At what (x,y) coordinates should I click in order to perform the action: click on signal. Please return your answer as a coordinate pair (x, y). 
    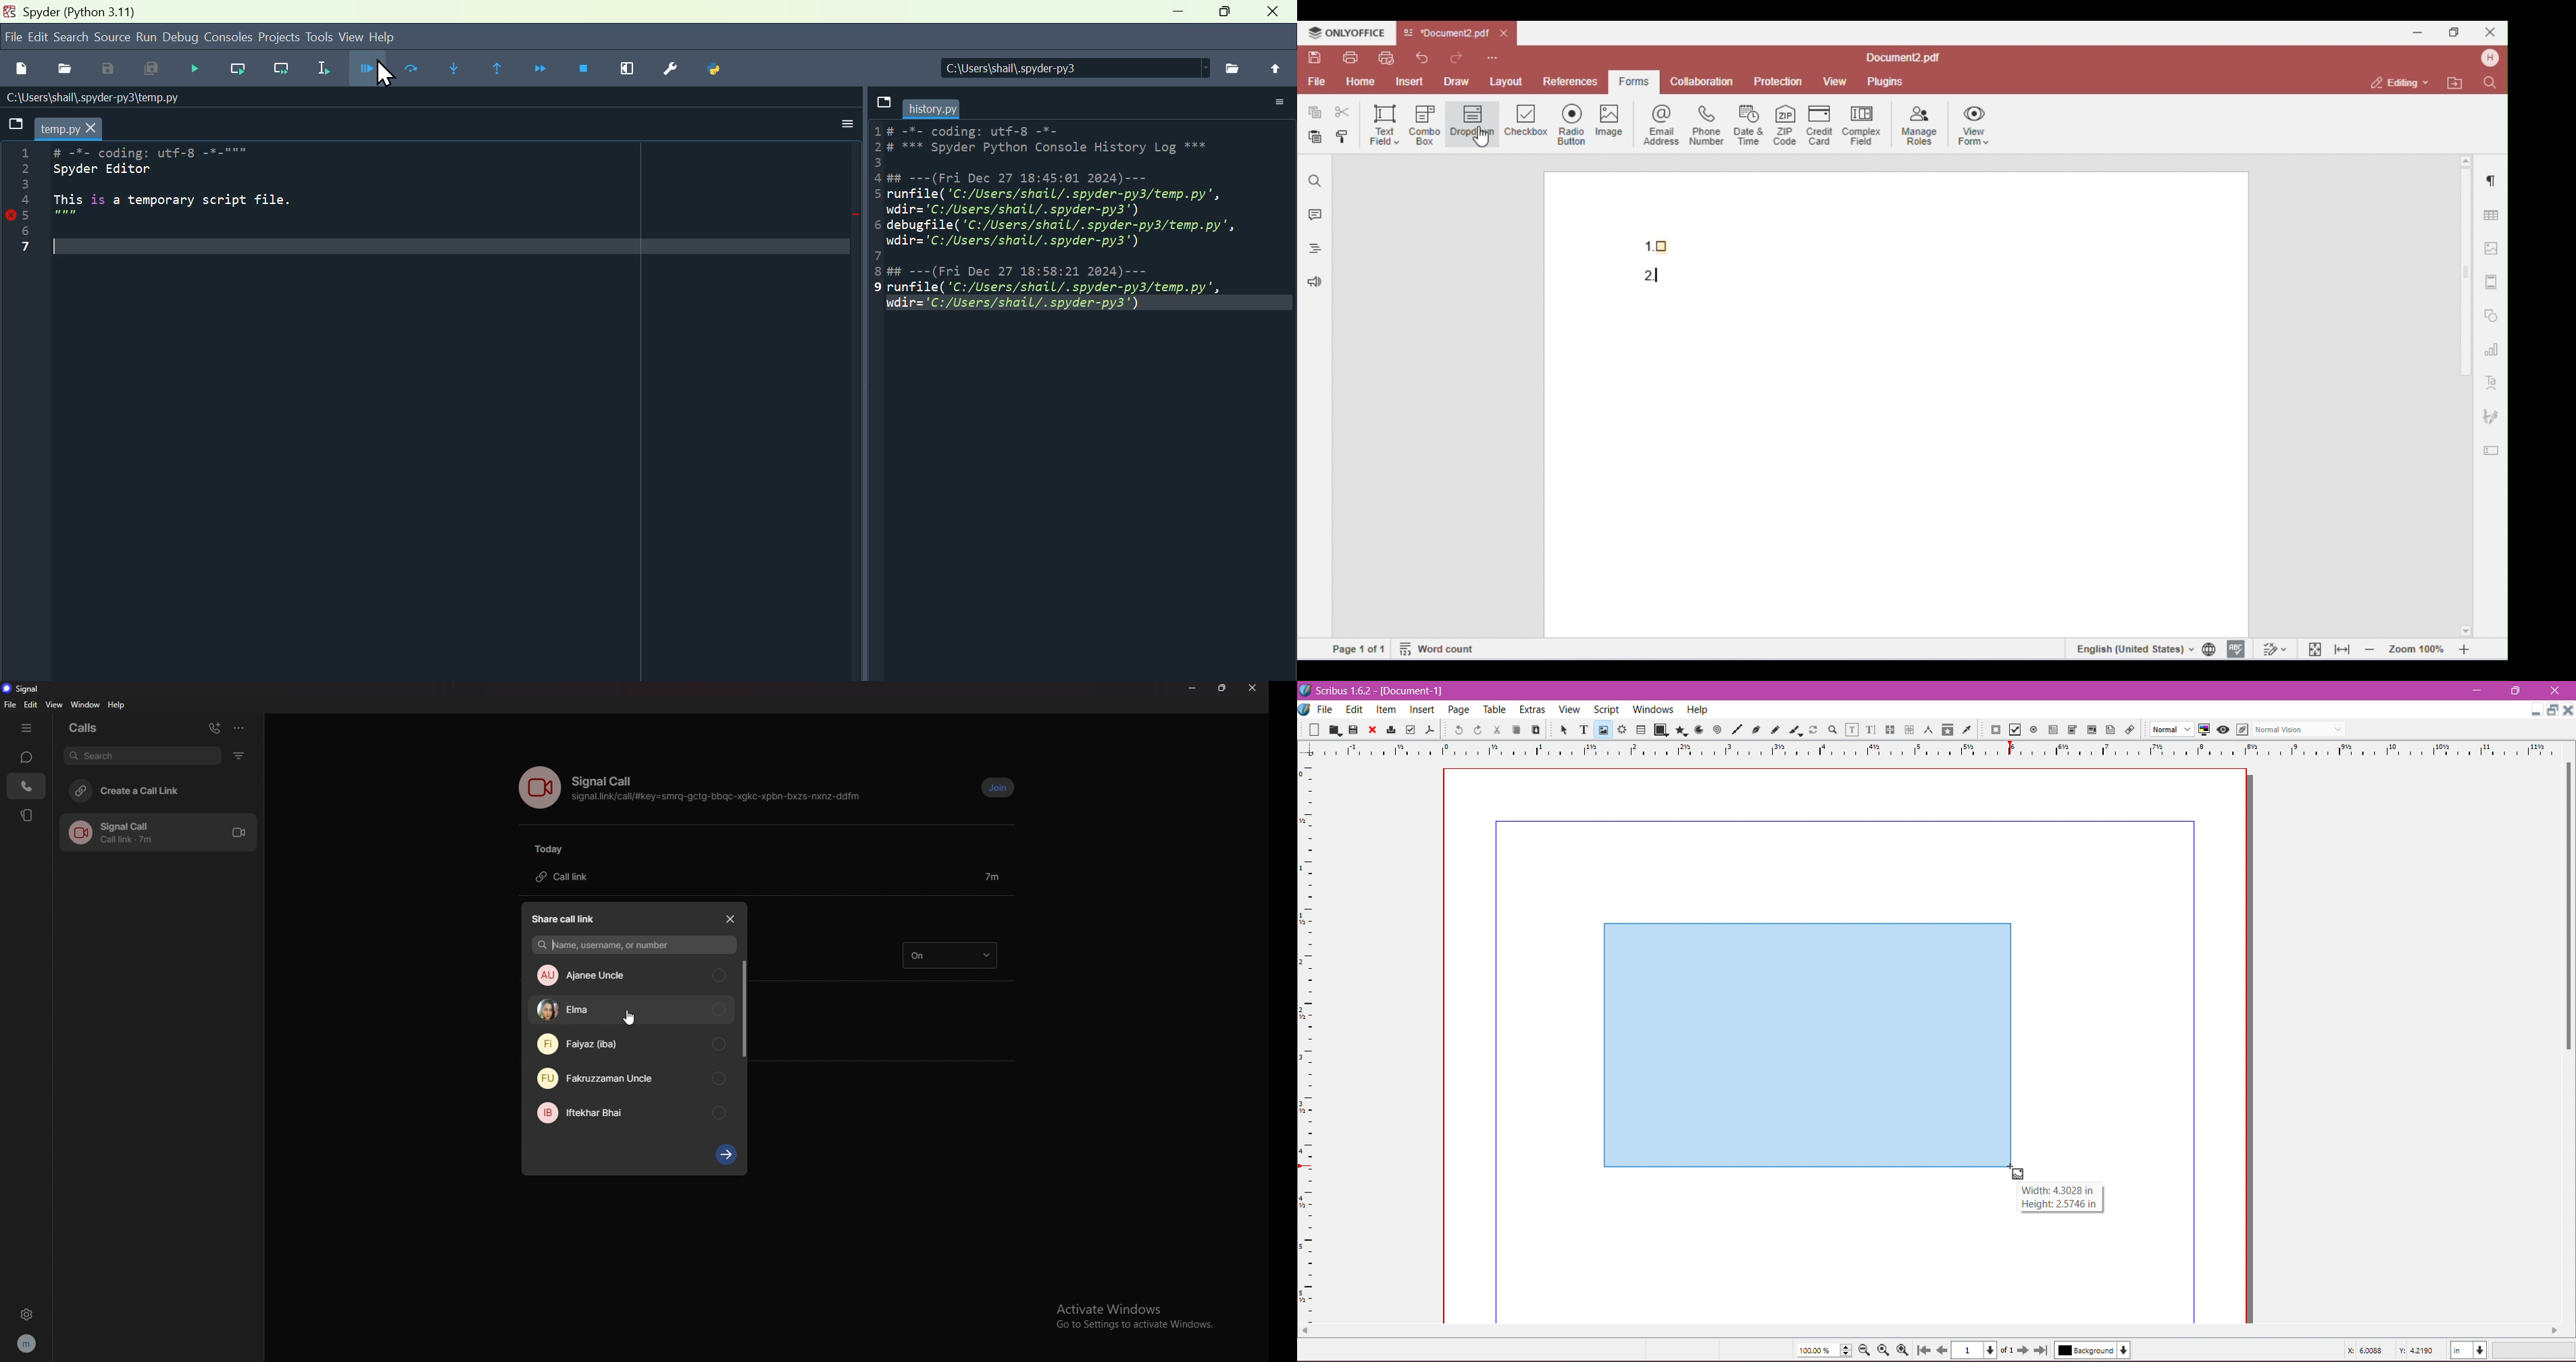
    Looking at the image, I should click on (26, 688).